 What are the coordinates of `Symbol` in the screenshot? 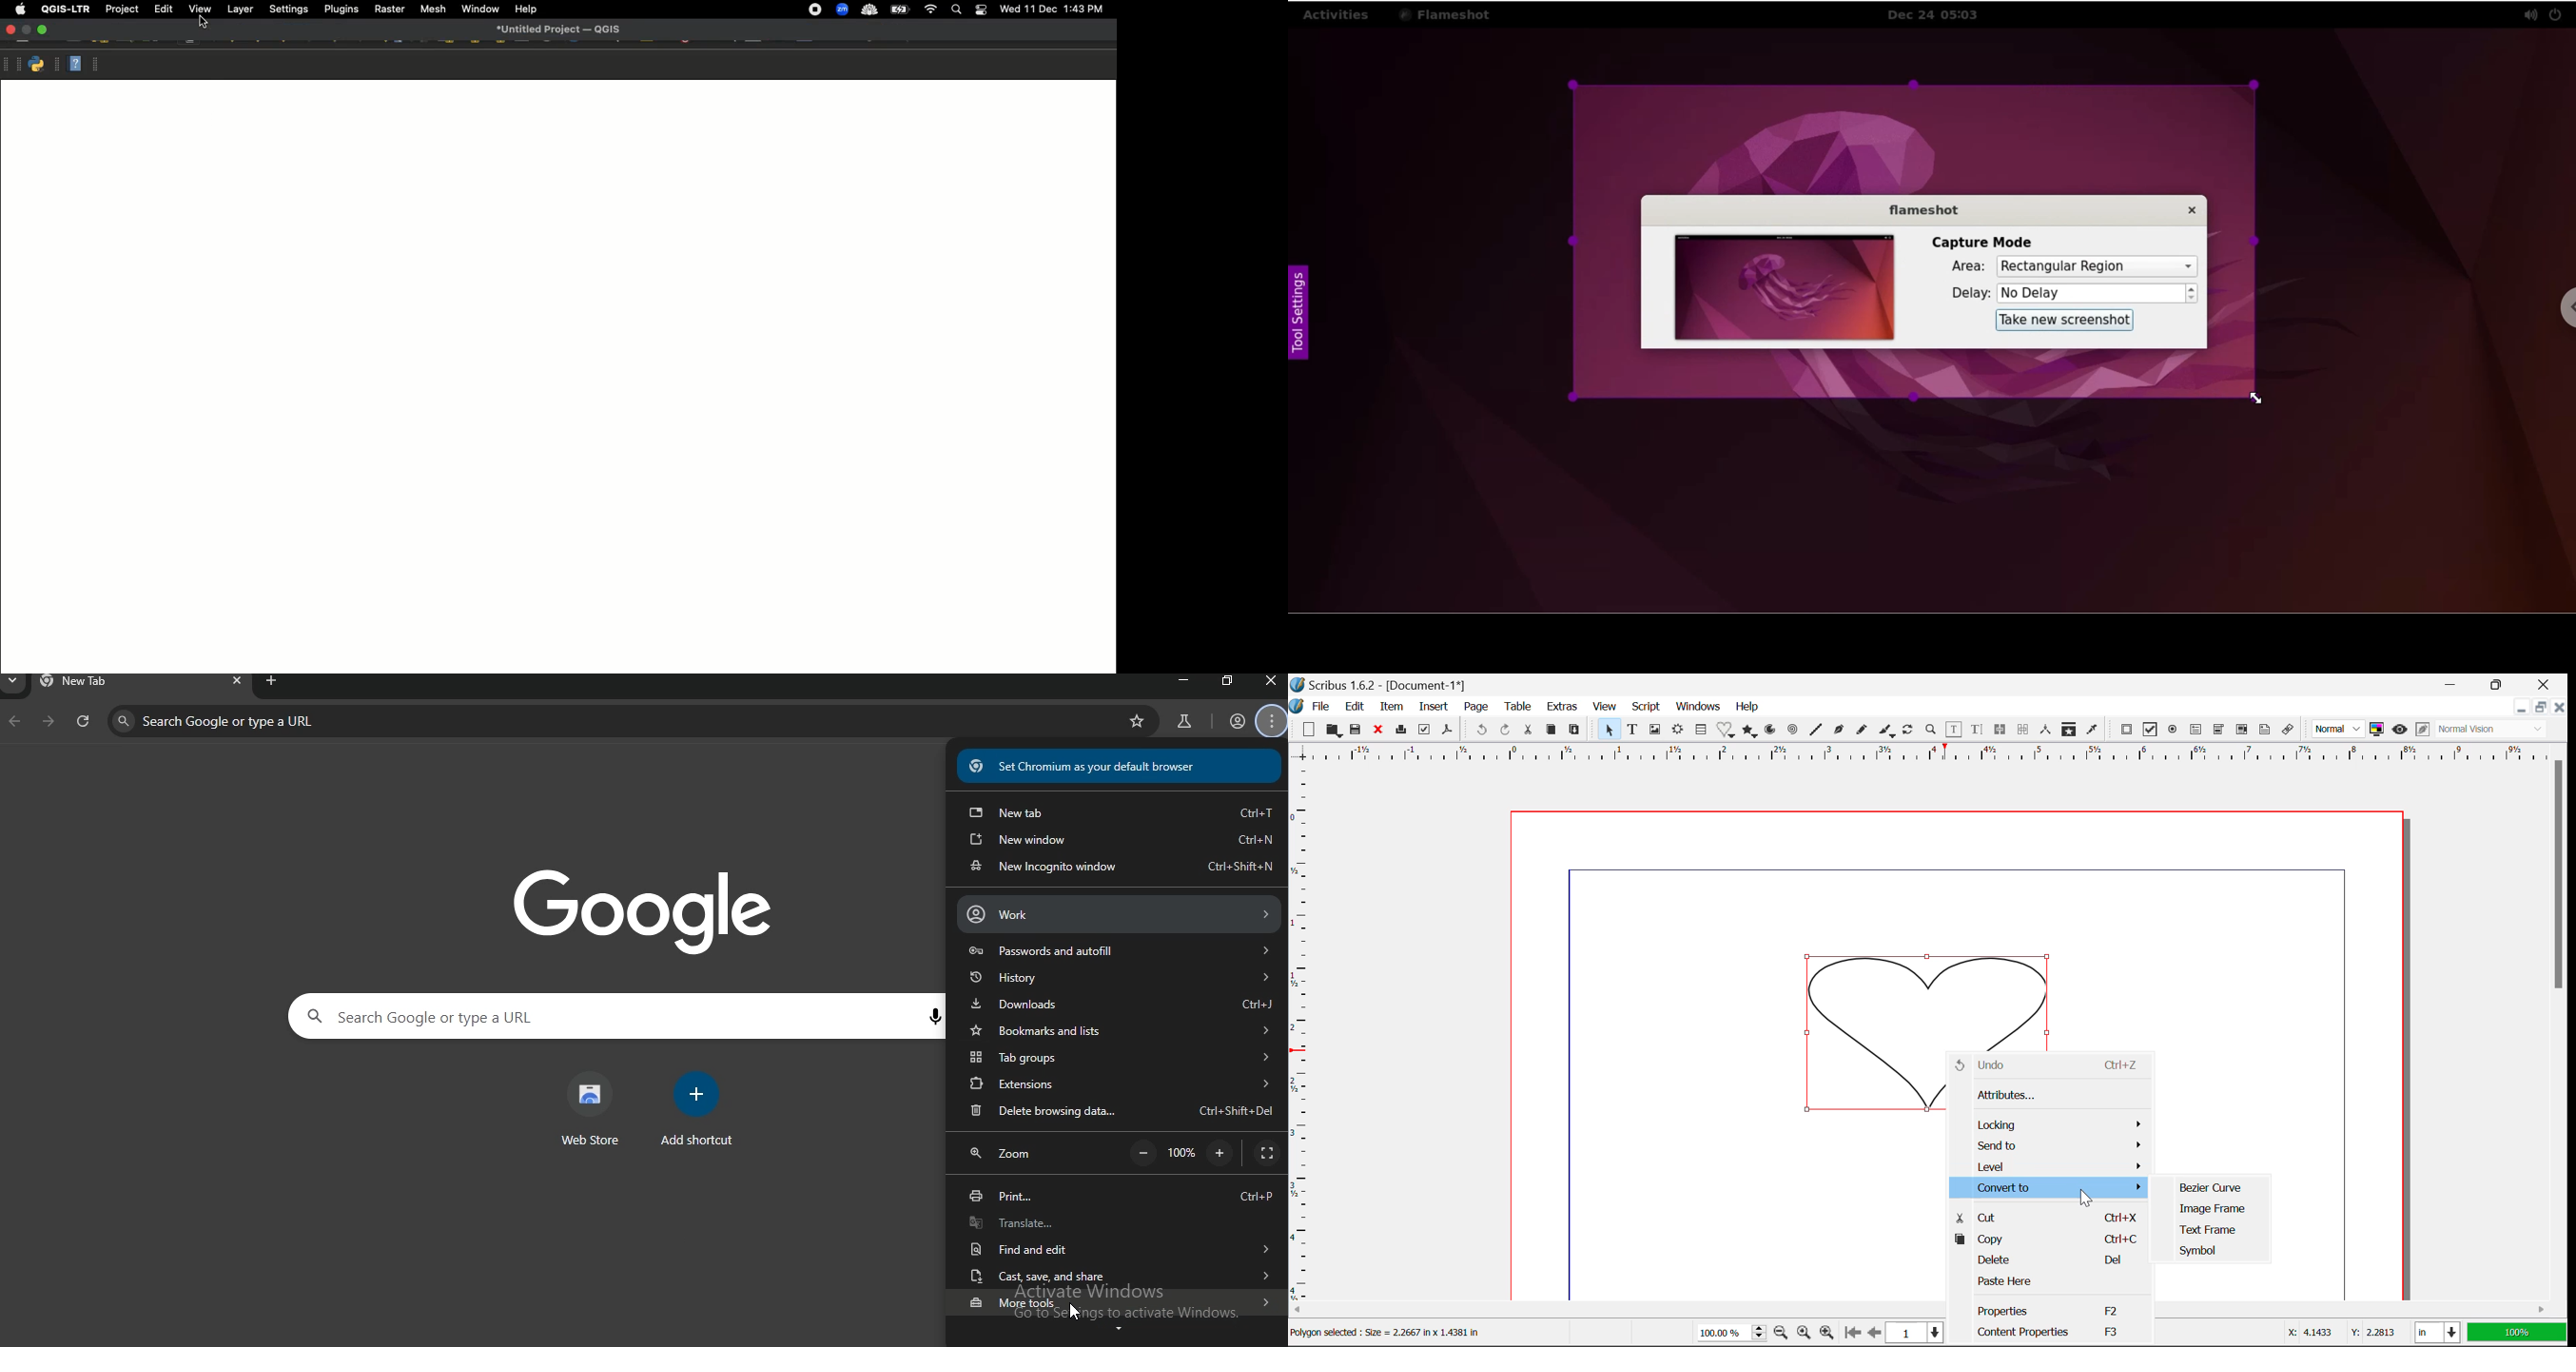 It's located at (2210, 1250).